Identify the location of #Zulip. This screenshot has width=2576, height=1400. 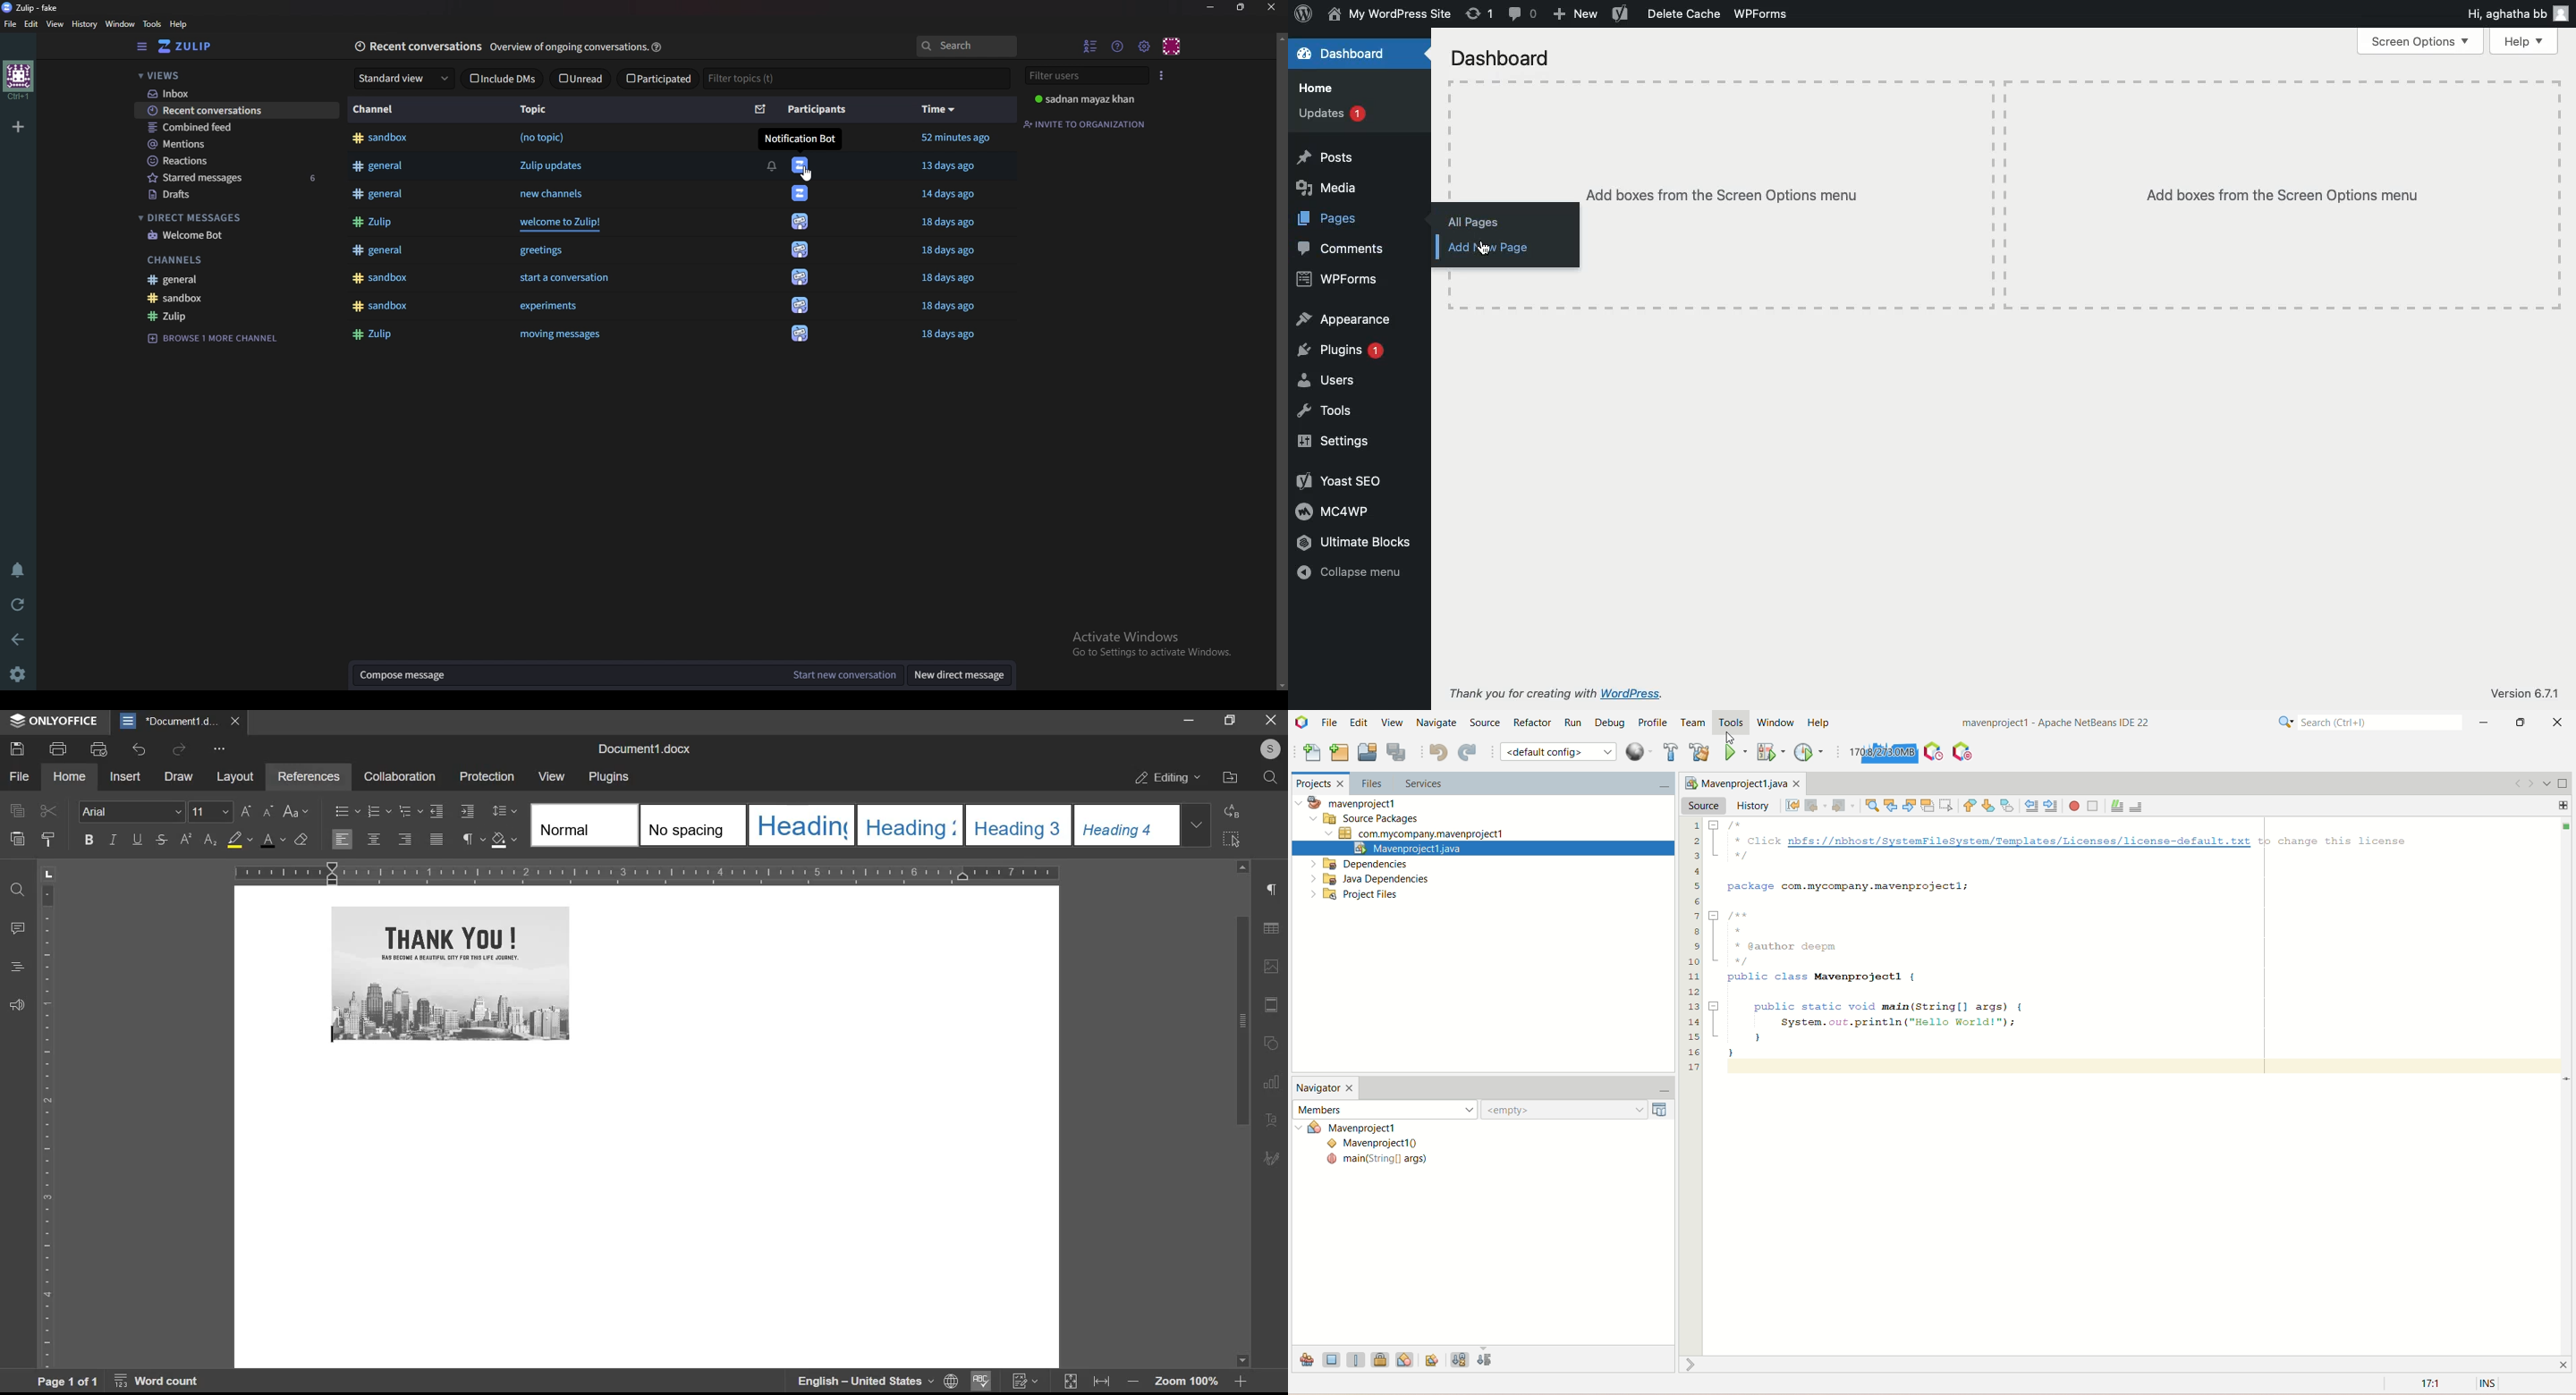
(373, 222).